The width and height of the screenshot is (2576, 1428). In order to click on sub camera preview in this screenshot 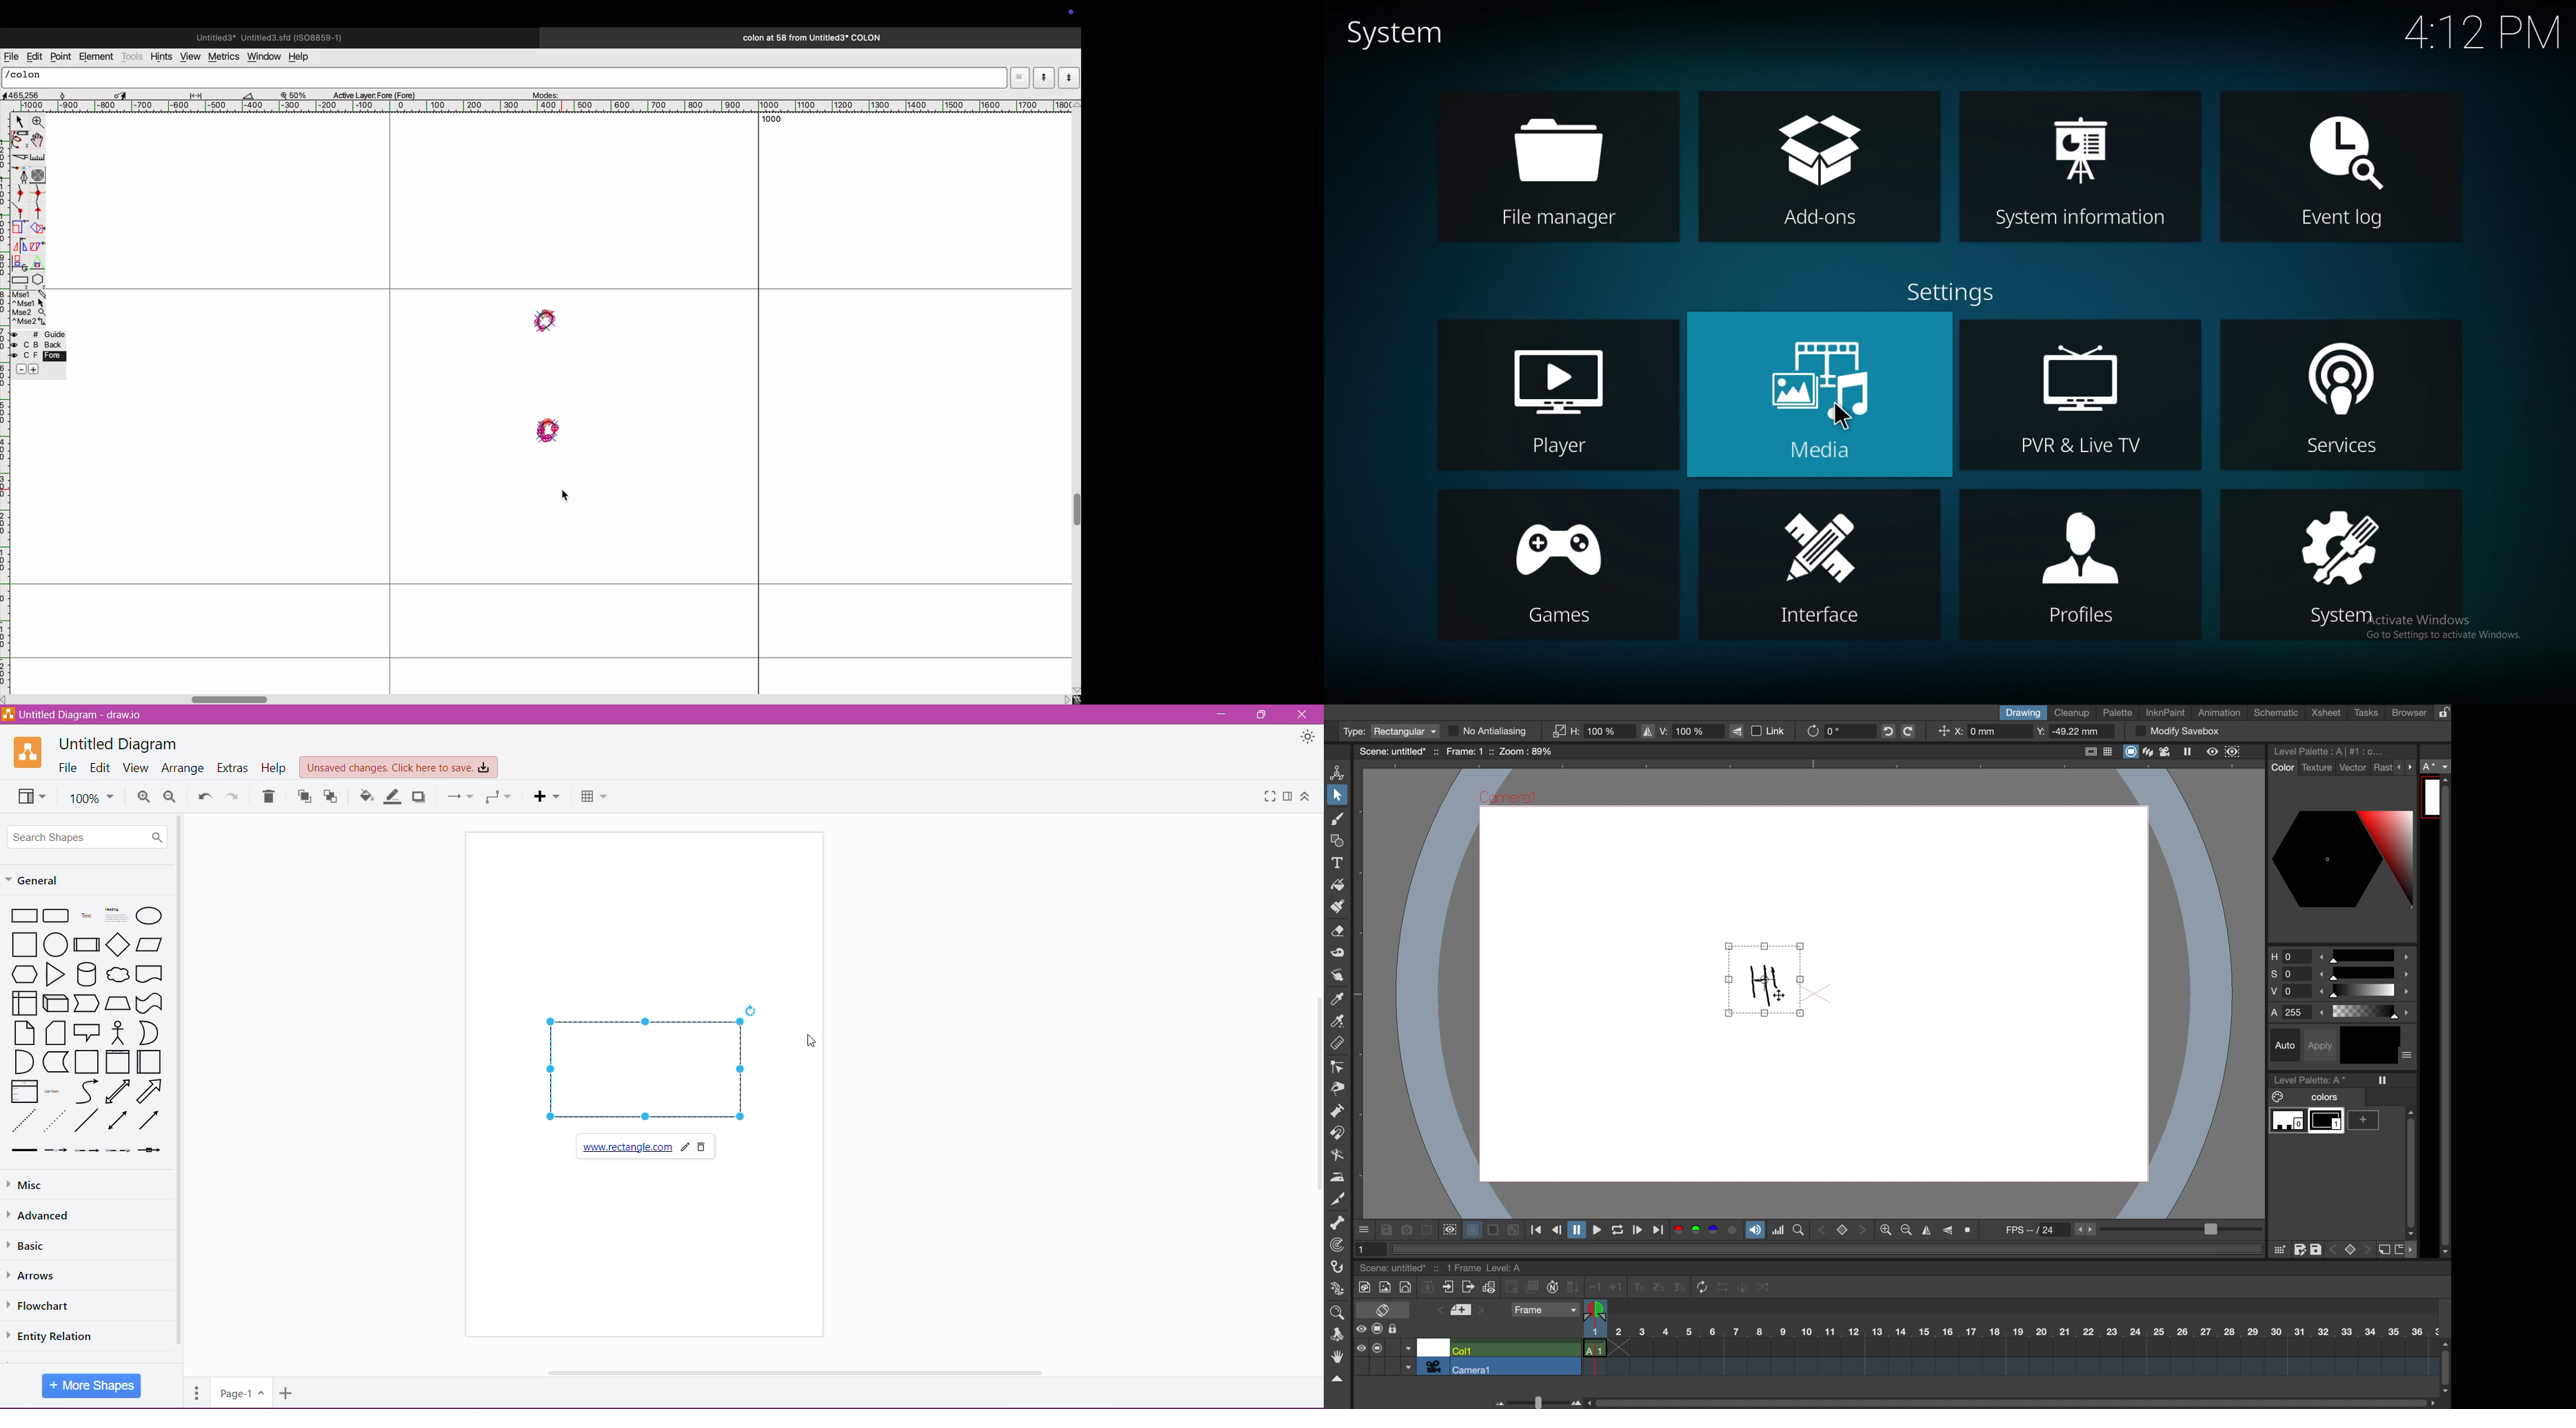, I will do `click(2233, 752)`.